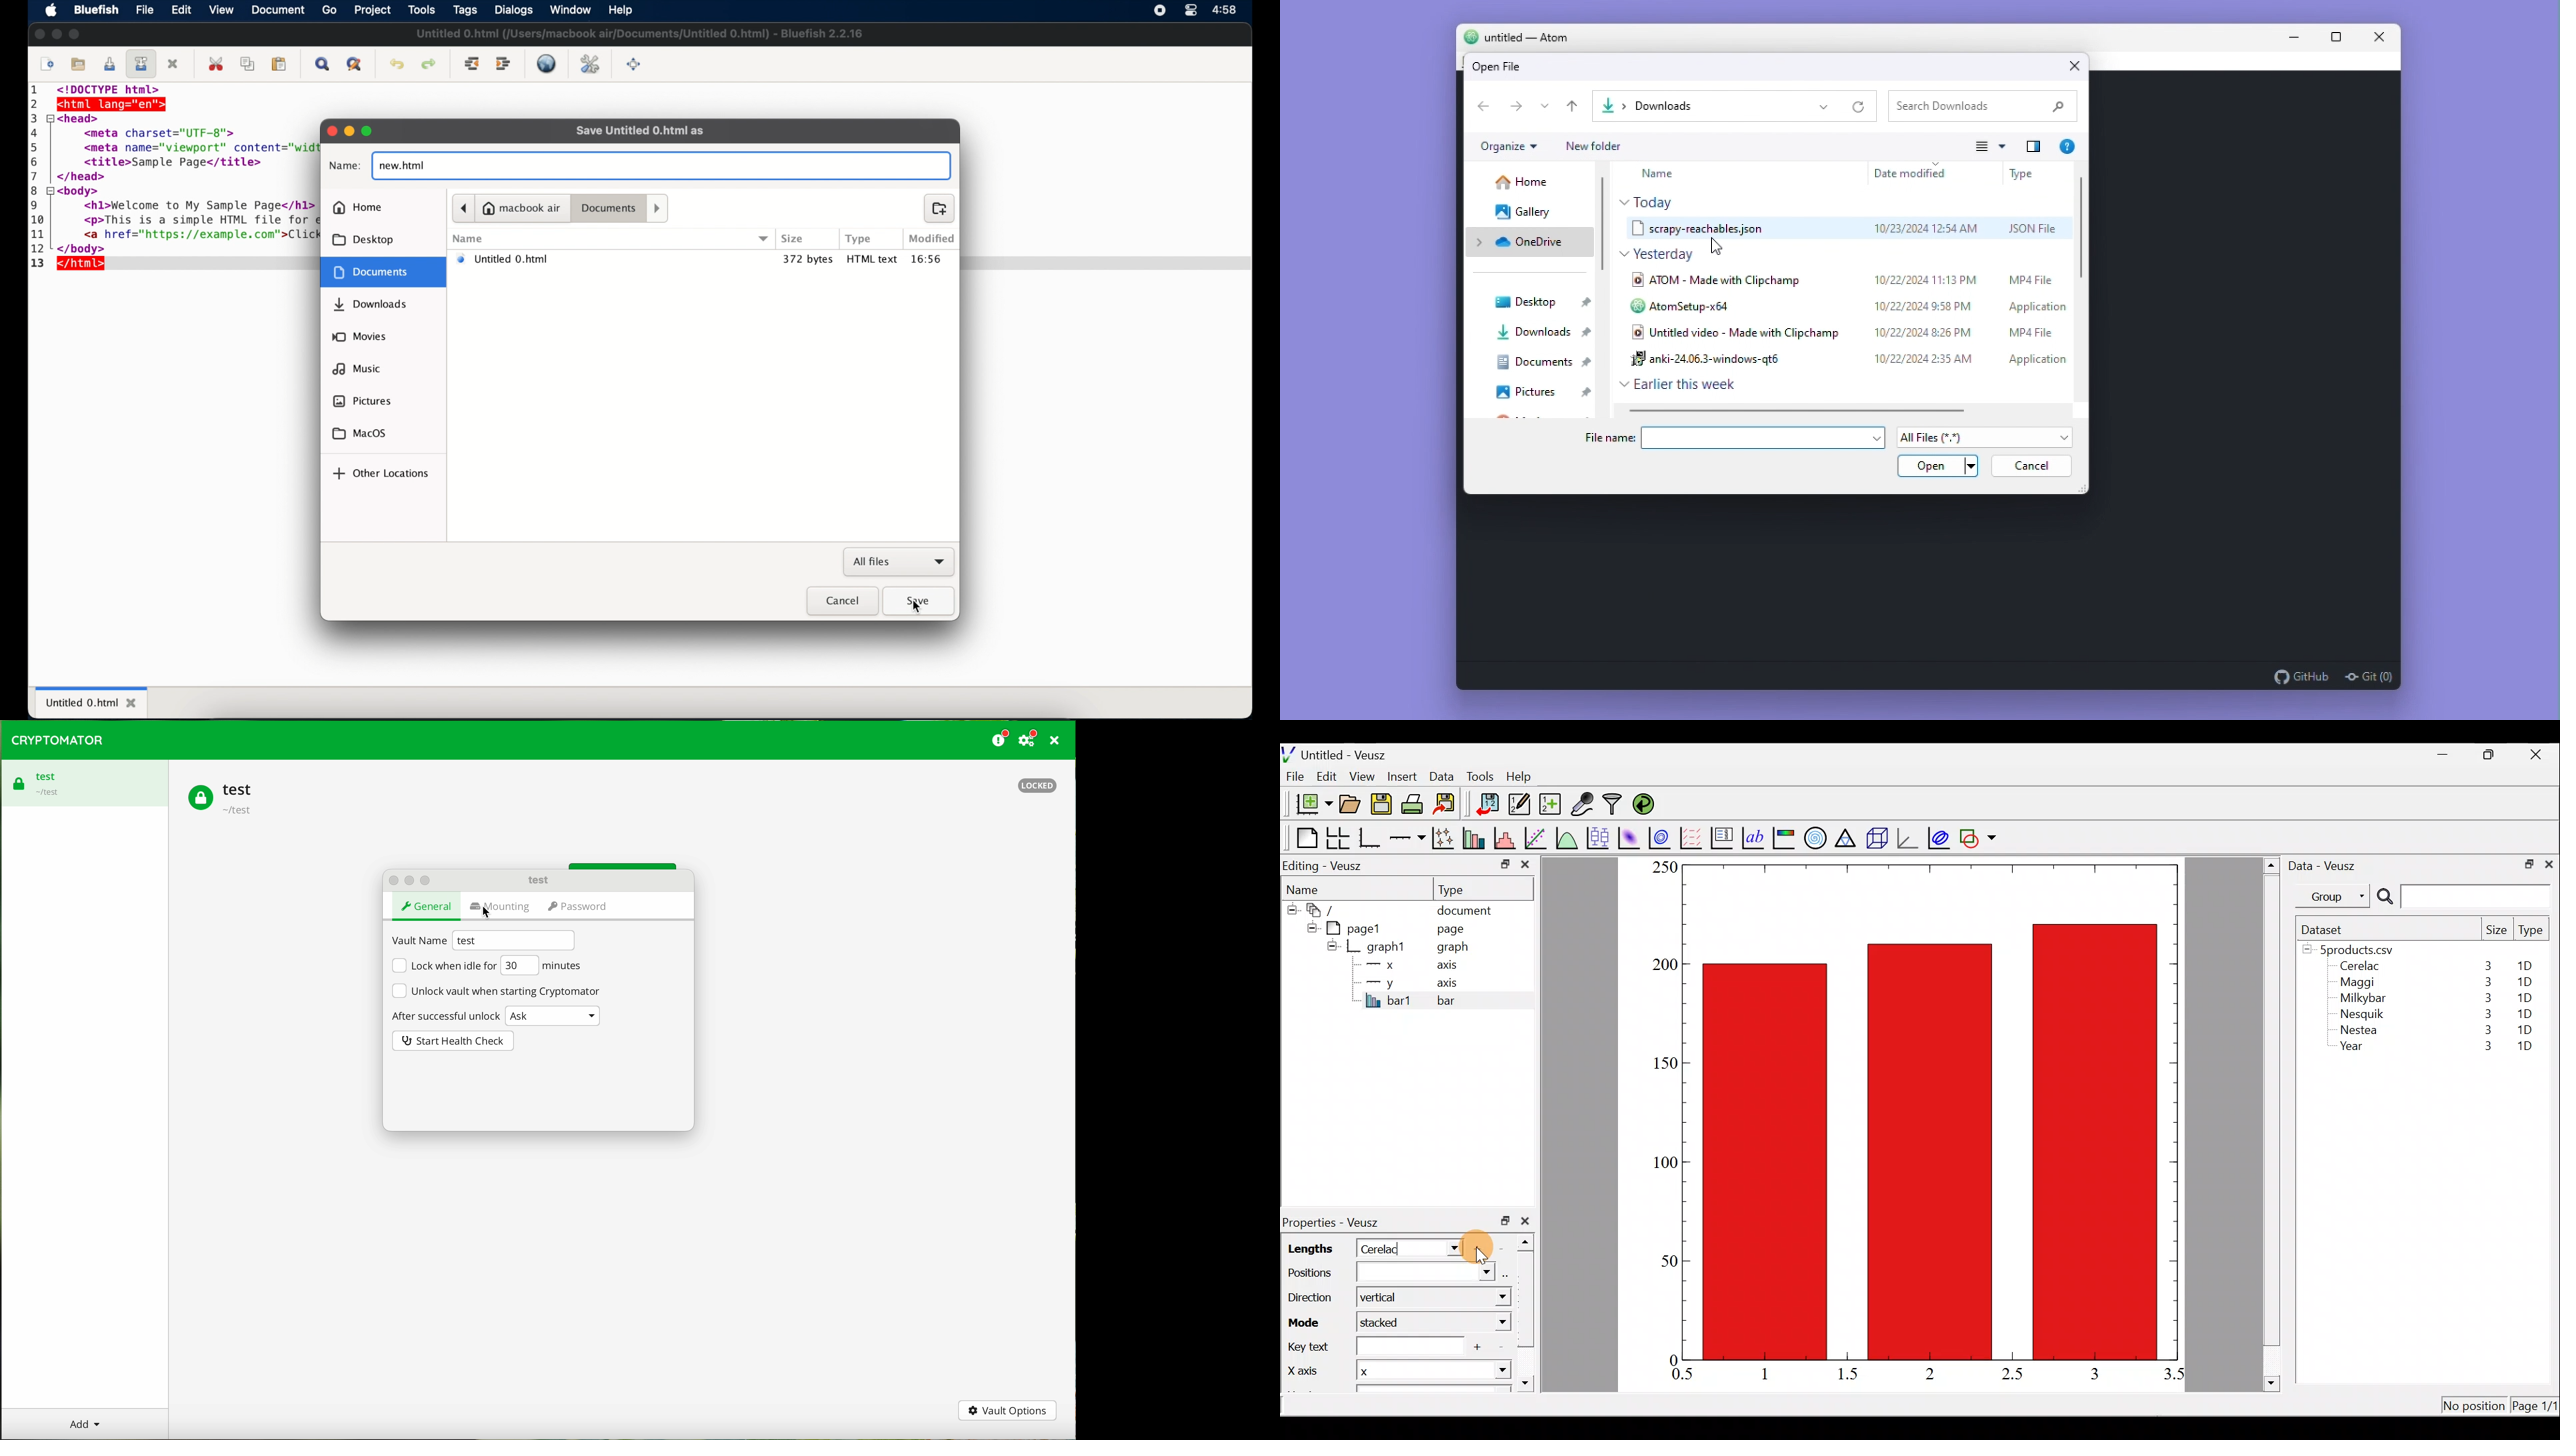 The height and width of the screenshot is (1456, 2576). I want to click on Yesterday, so click(1660, 255).